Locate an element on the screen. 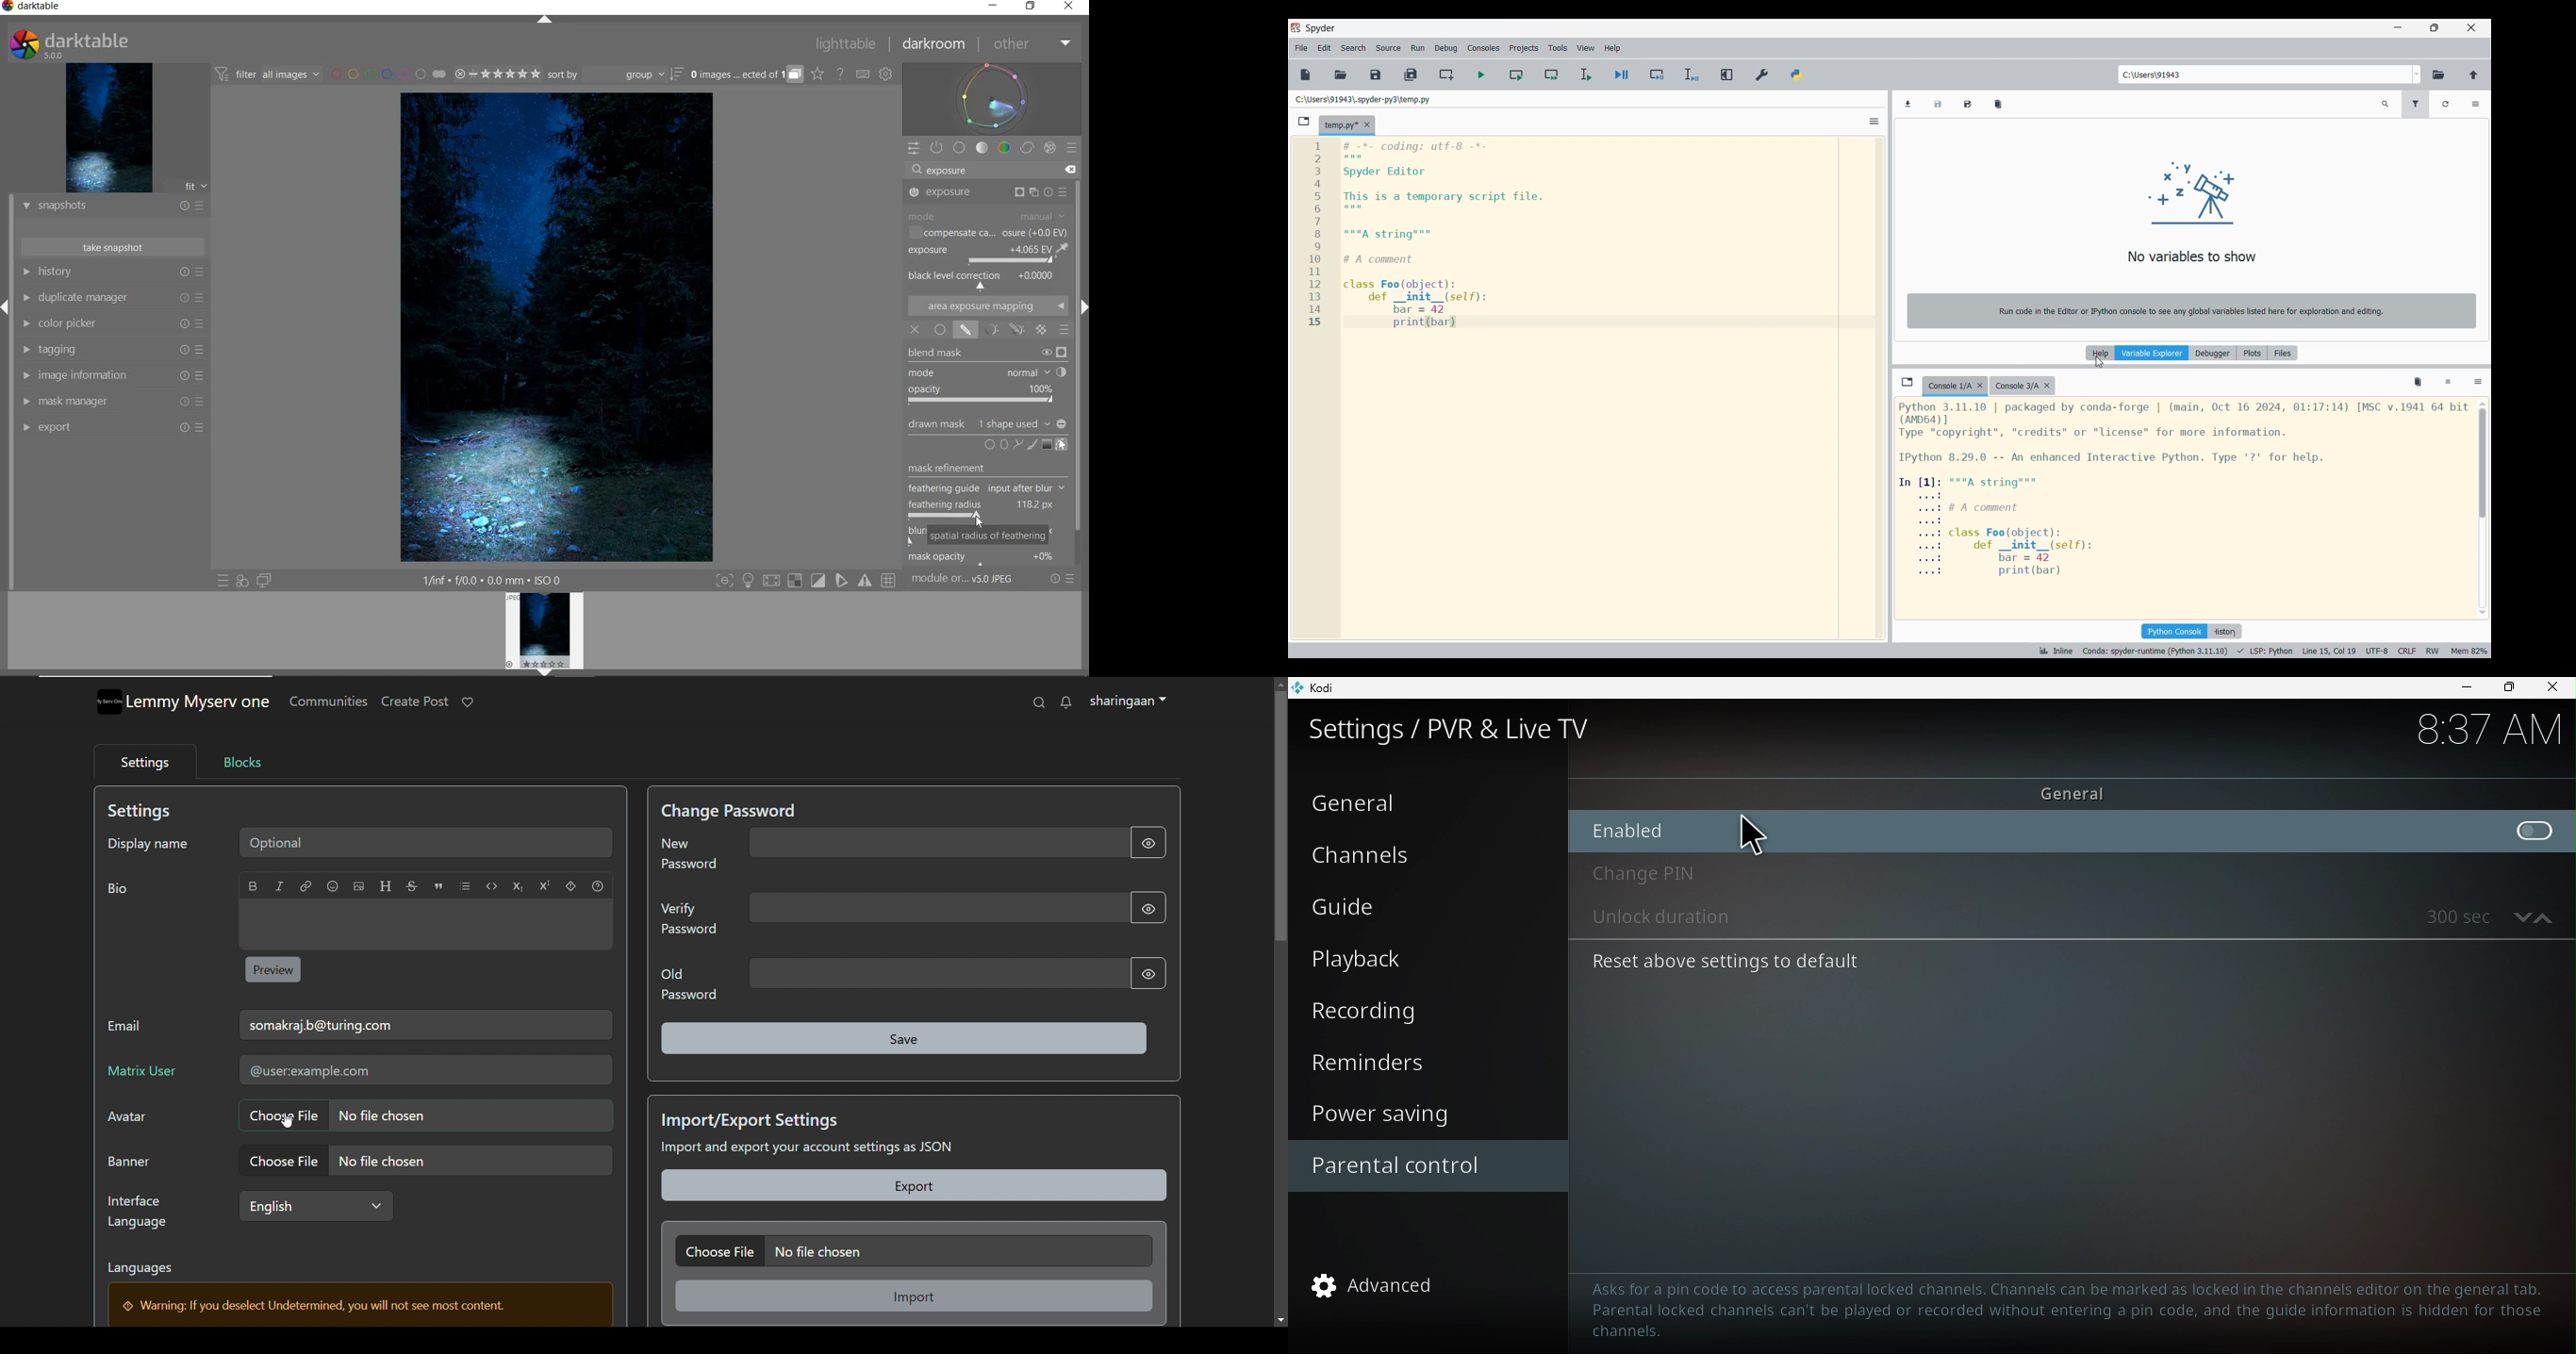 This screenshot has height=1372, width=2576. Software logo is located at coordinates (1296, 28).